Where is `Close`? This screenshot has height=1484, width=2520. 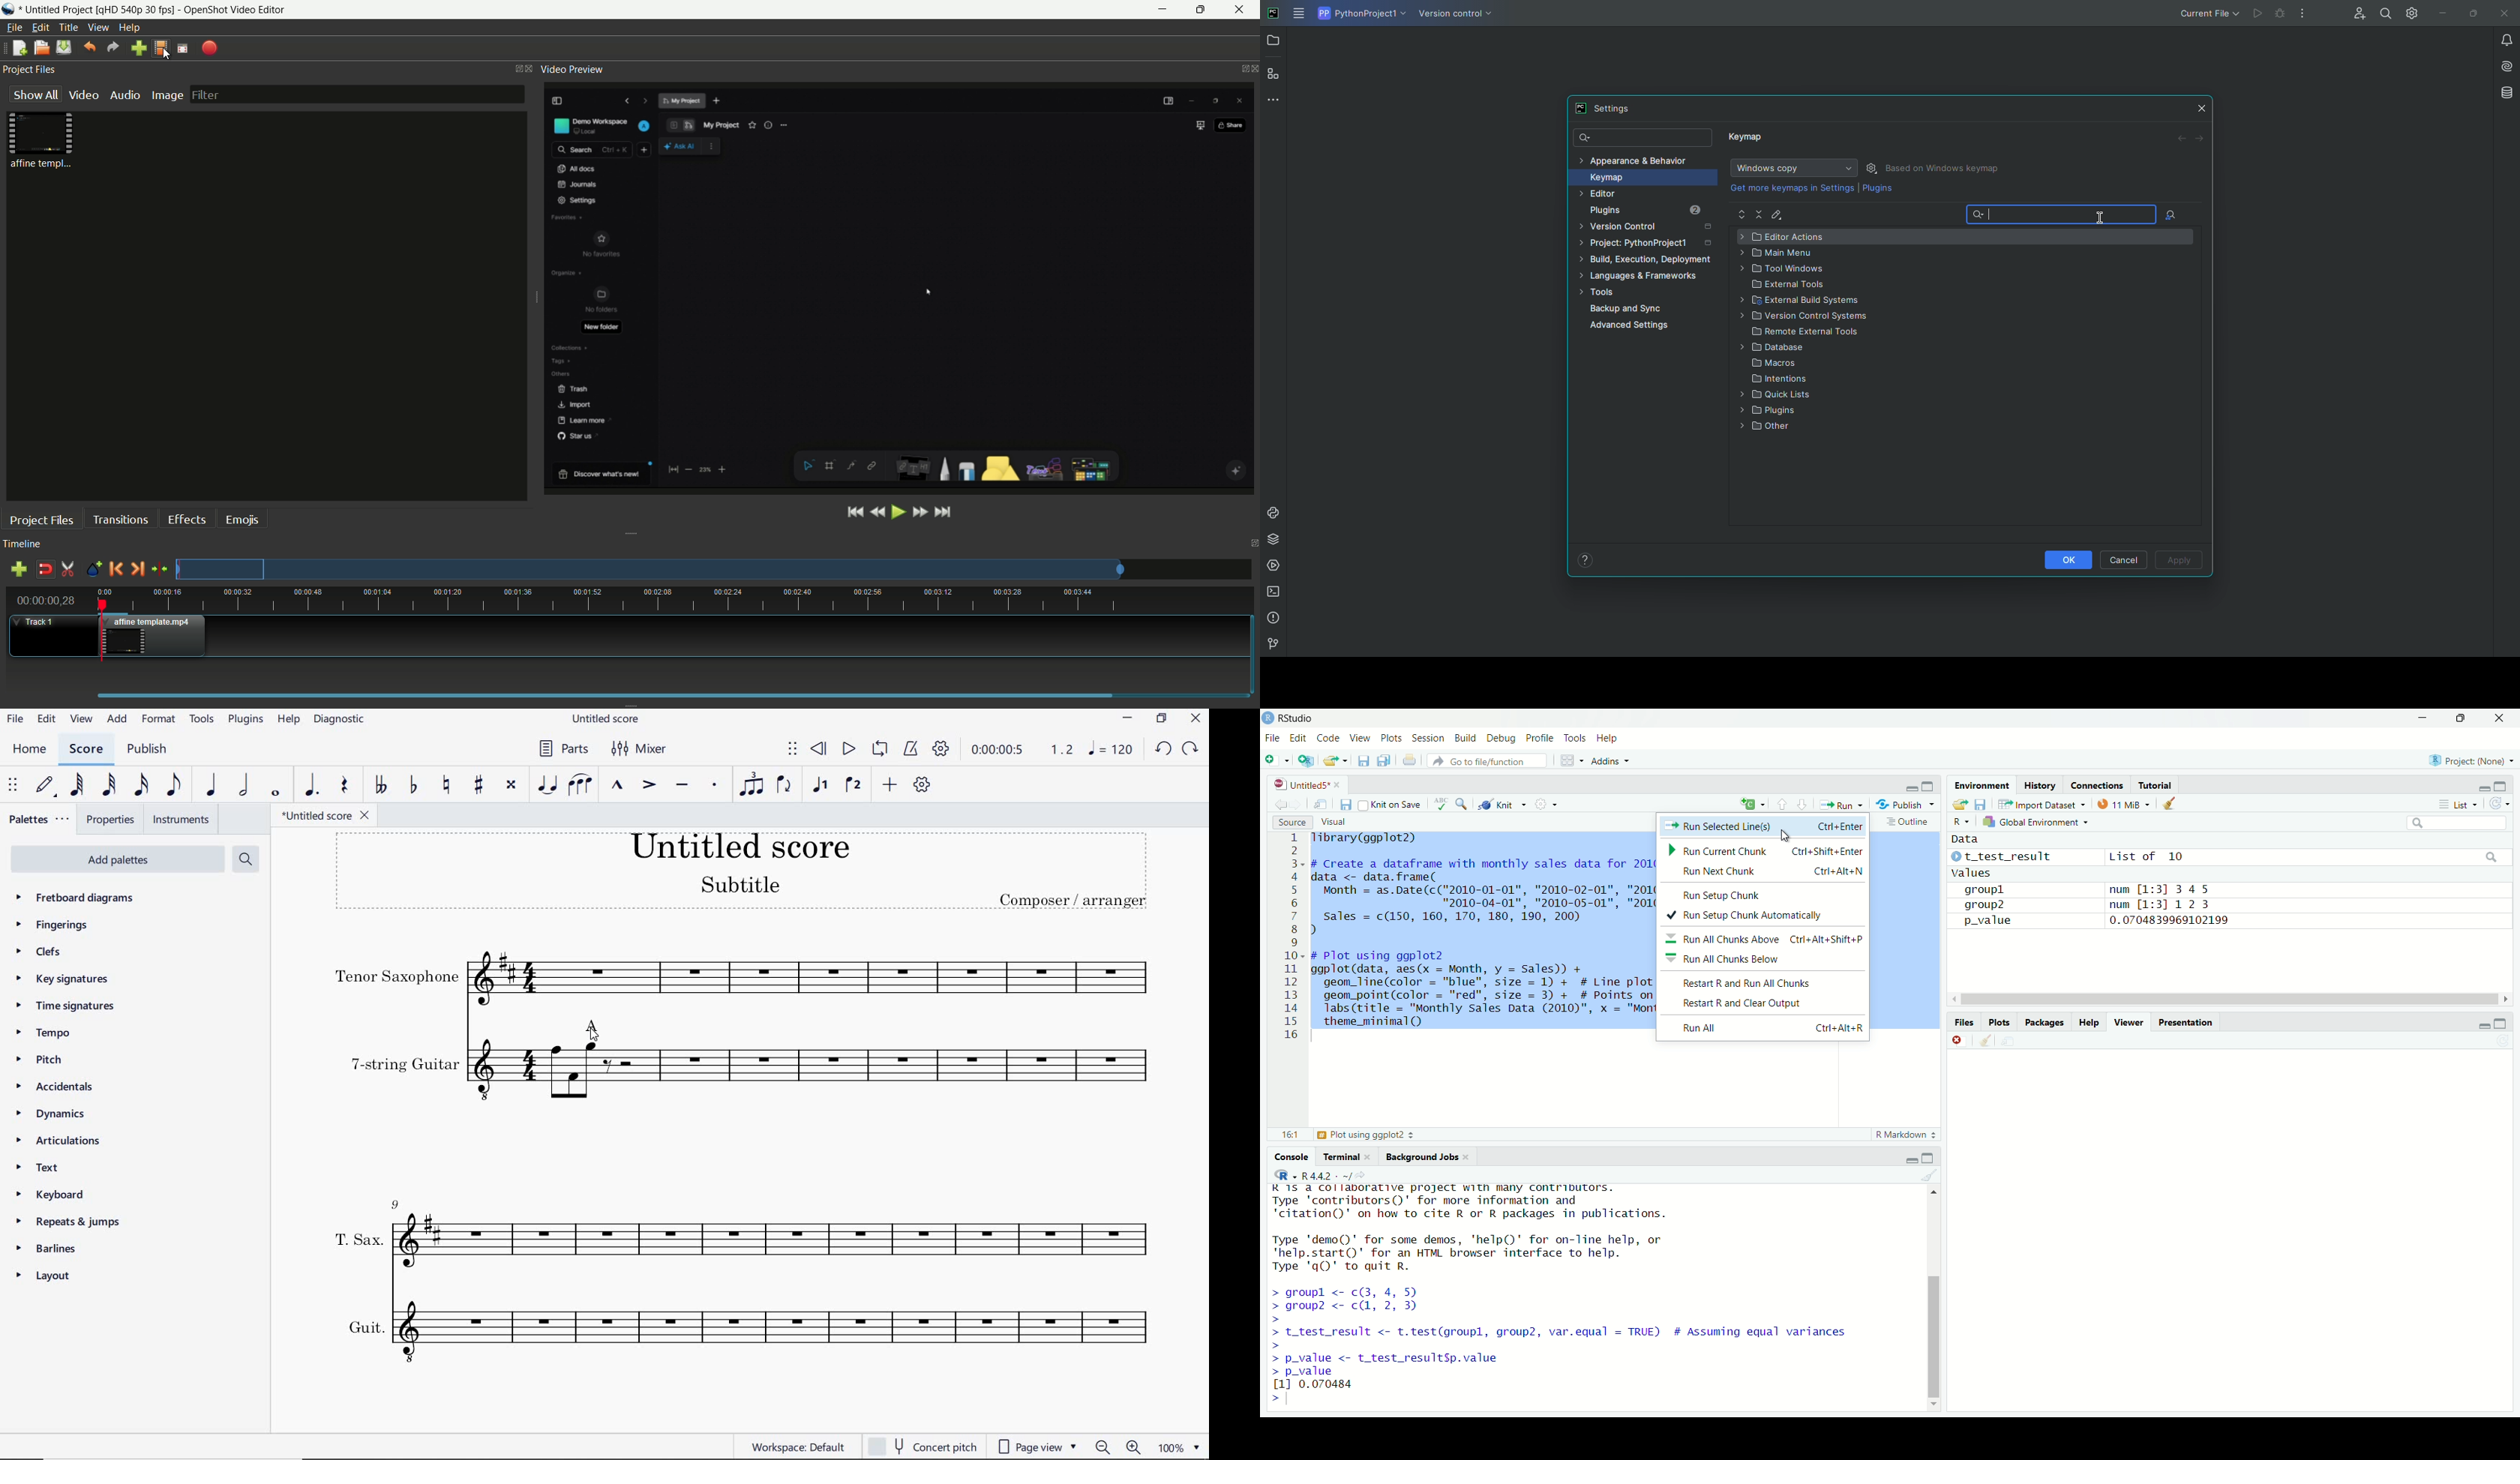
Close is located at coordinates (2202, 106).